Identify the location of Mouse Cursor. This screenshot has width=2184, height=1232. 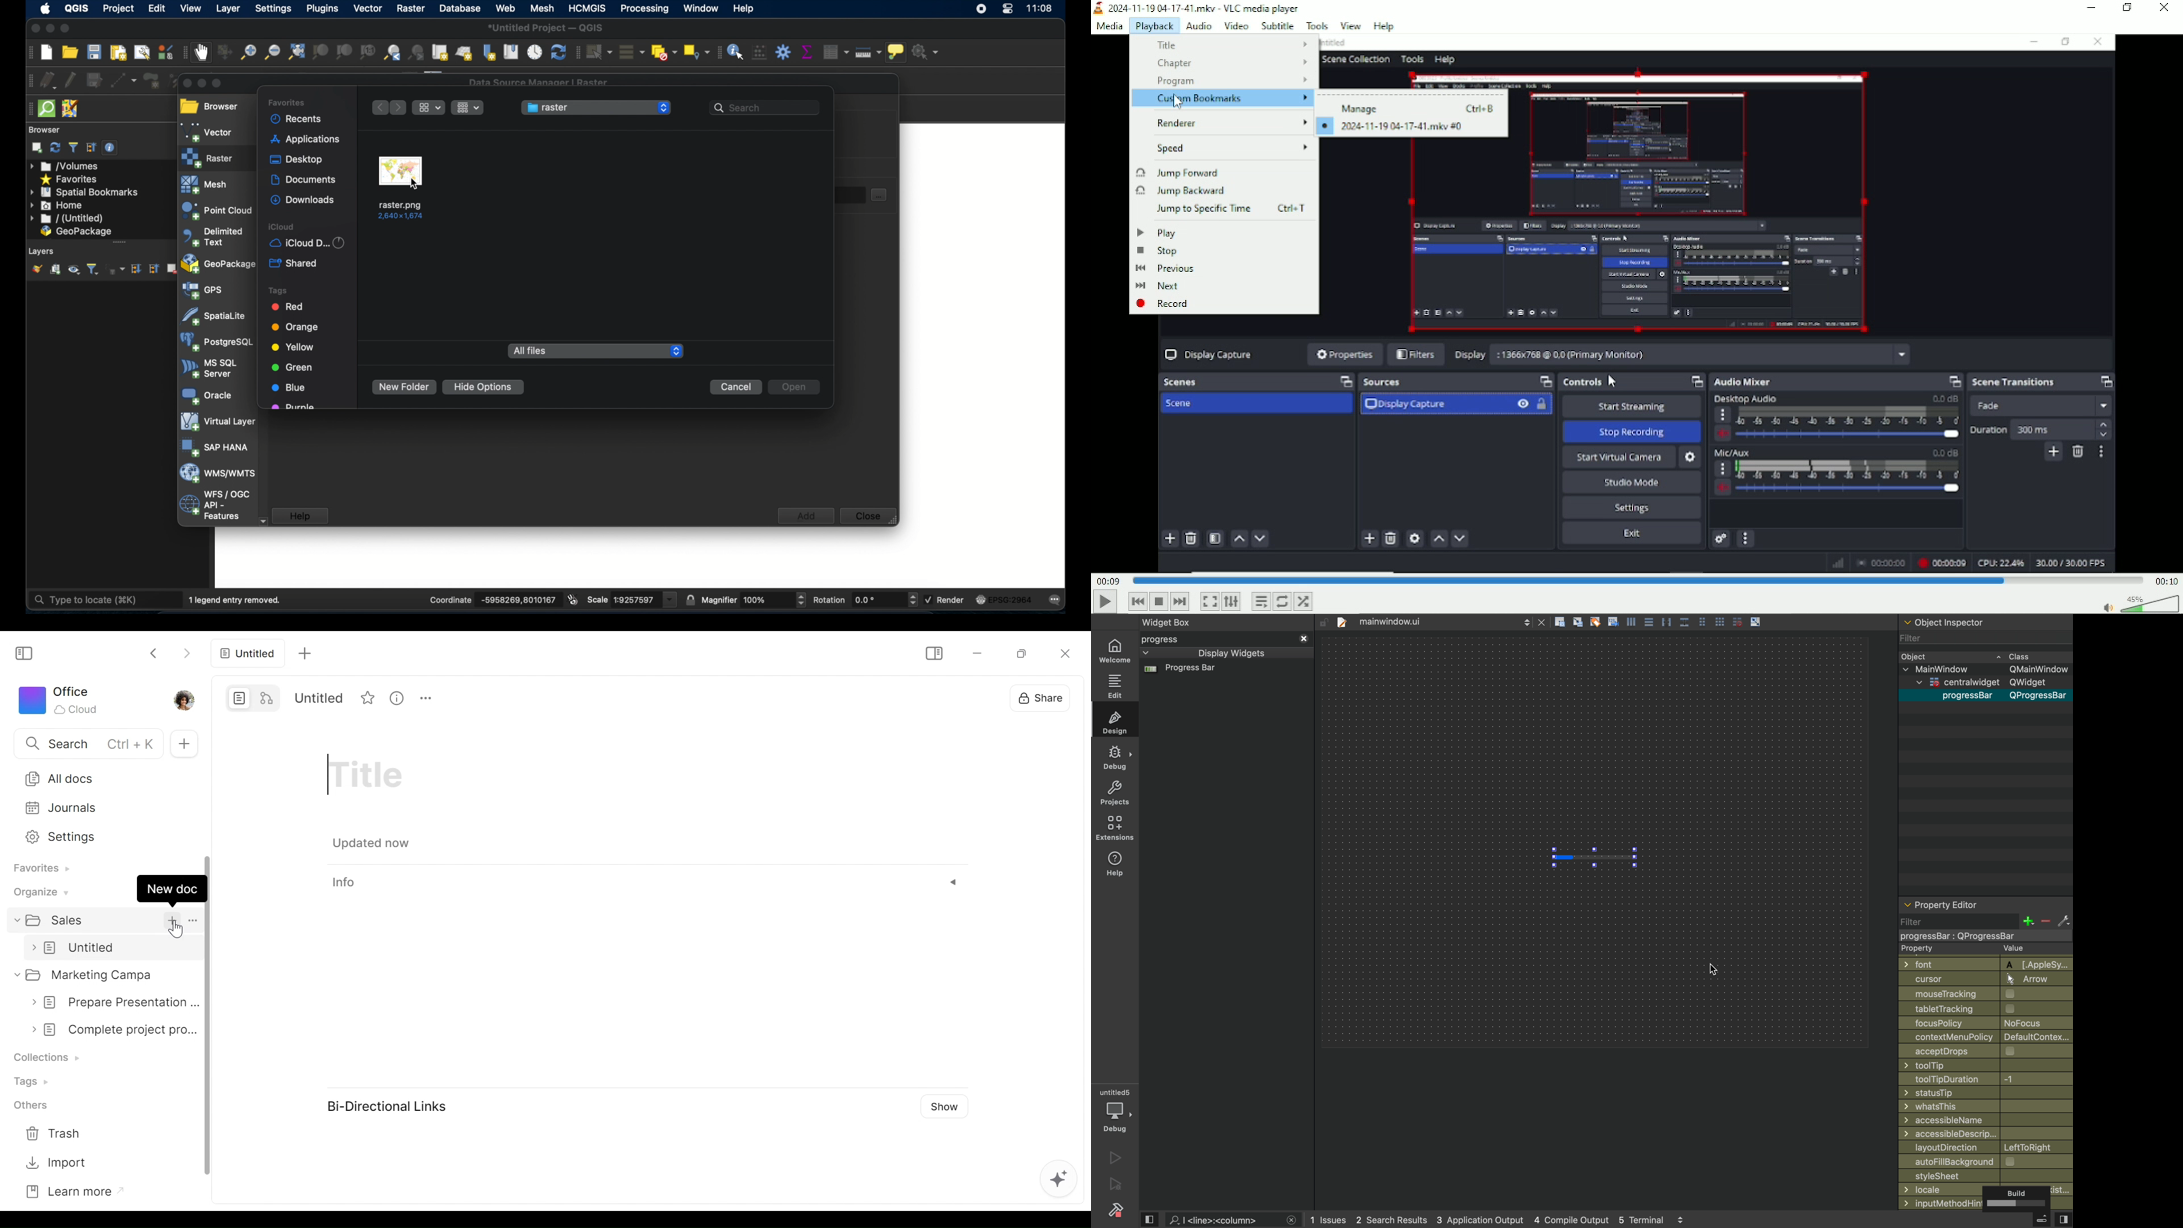
(1174, 100).